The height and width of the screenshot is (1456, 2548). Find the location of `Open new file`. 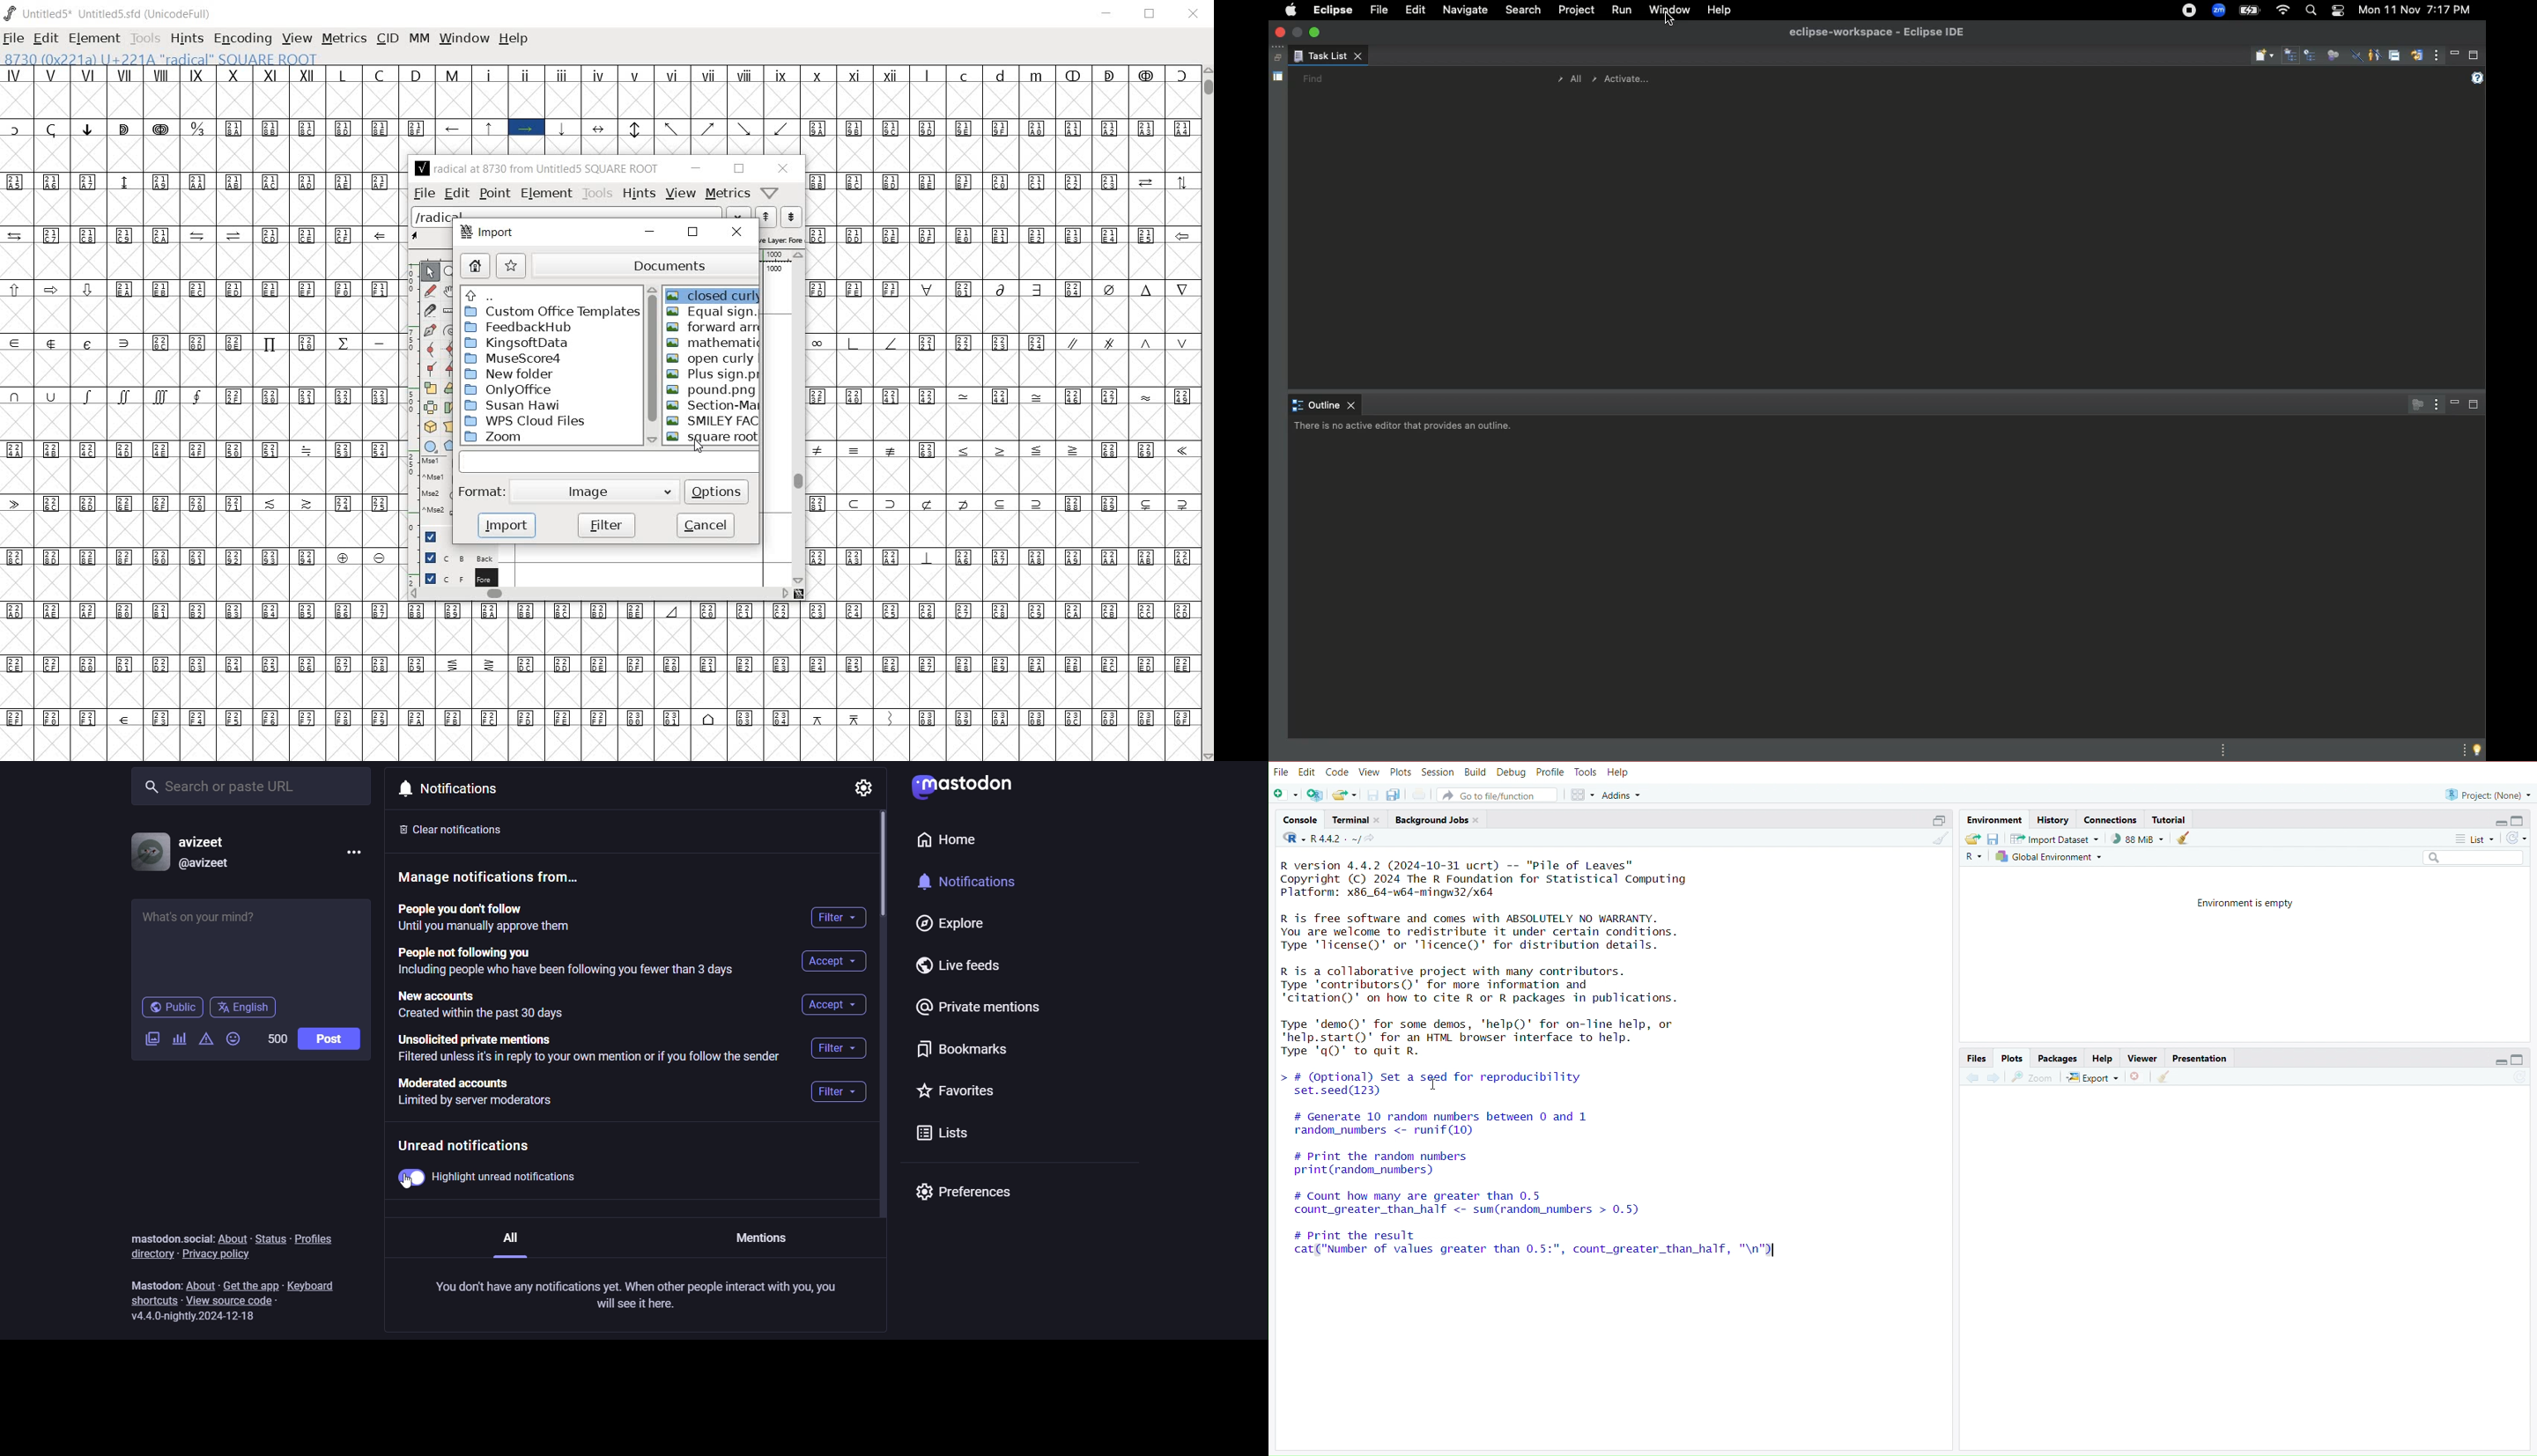

Open new file is located at coordinates (1287, 795).